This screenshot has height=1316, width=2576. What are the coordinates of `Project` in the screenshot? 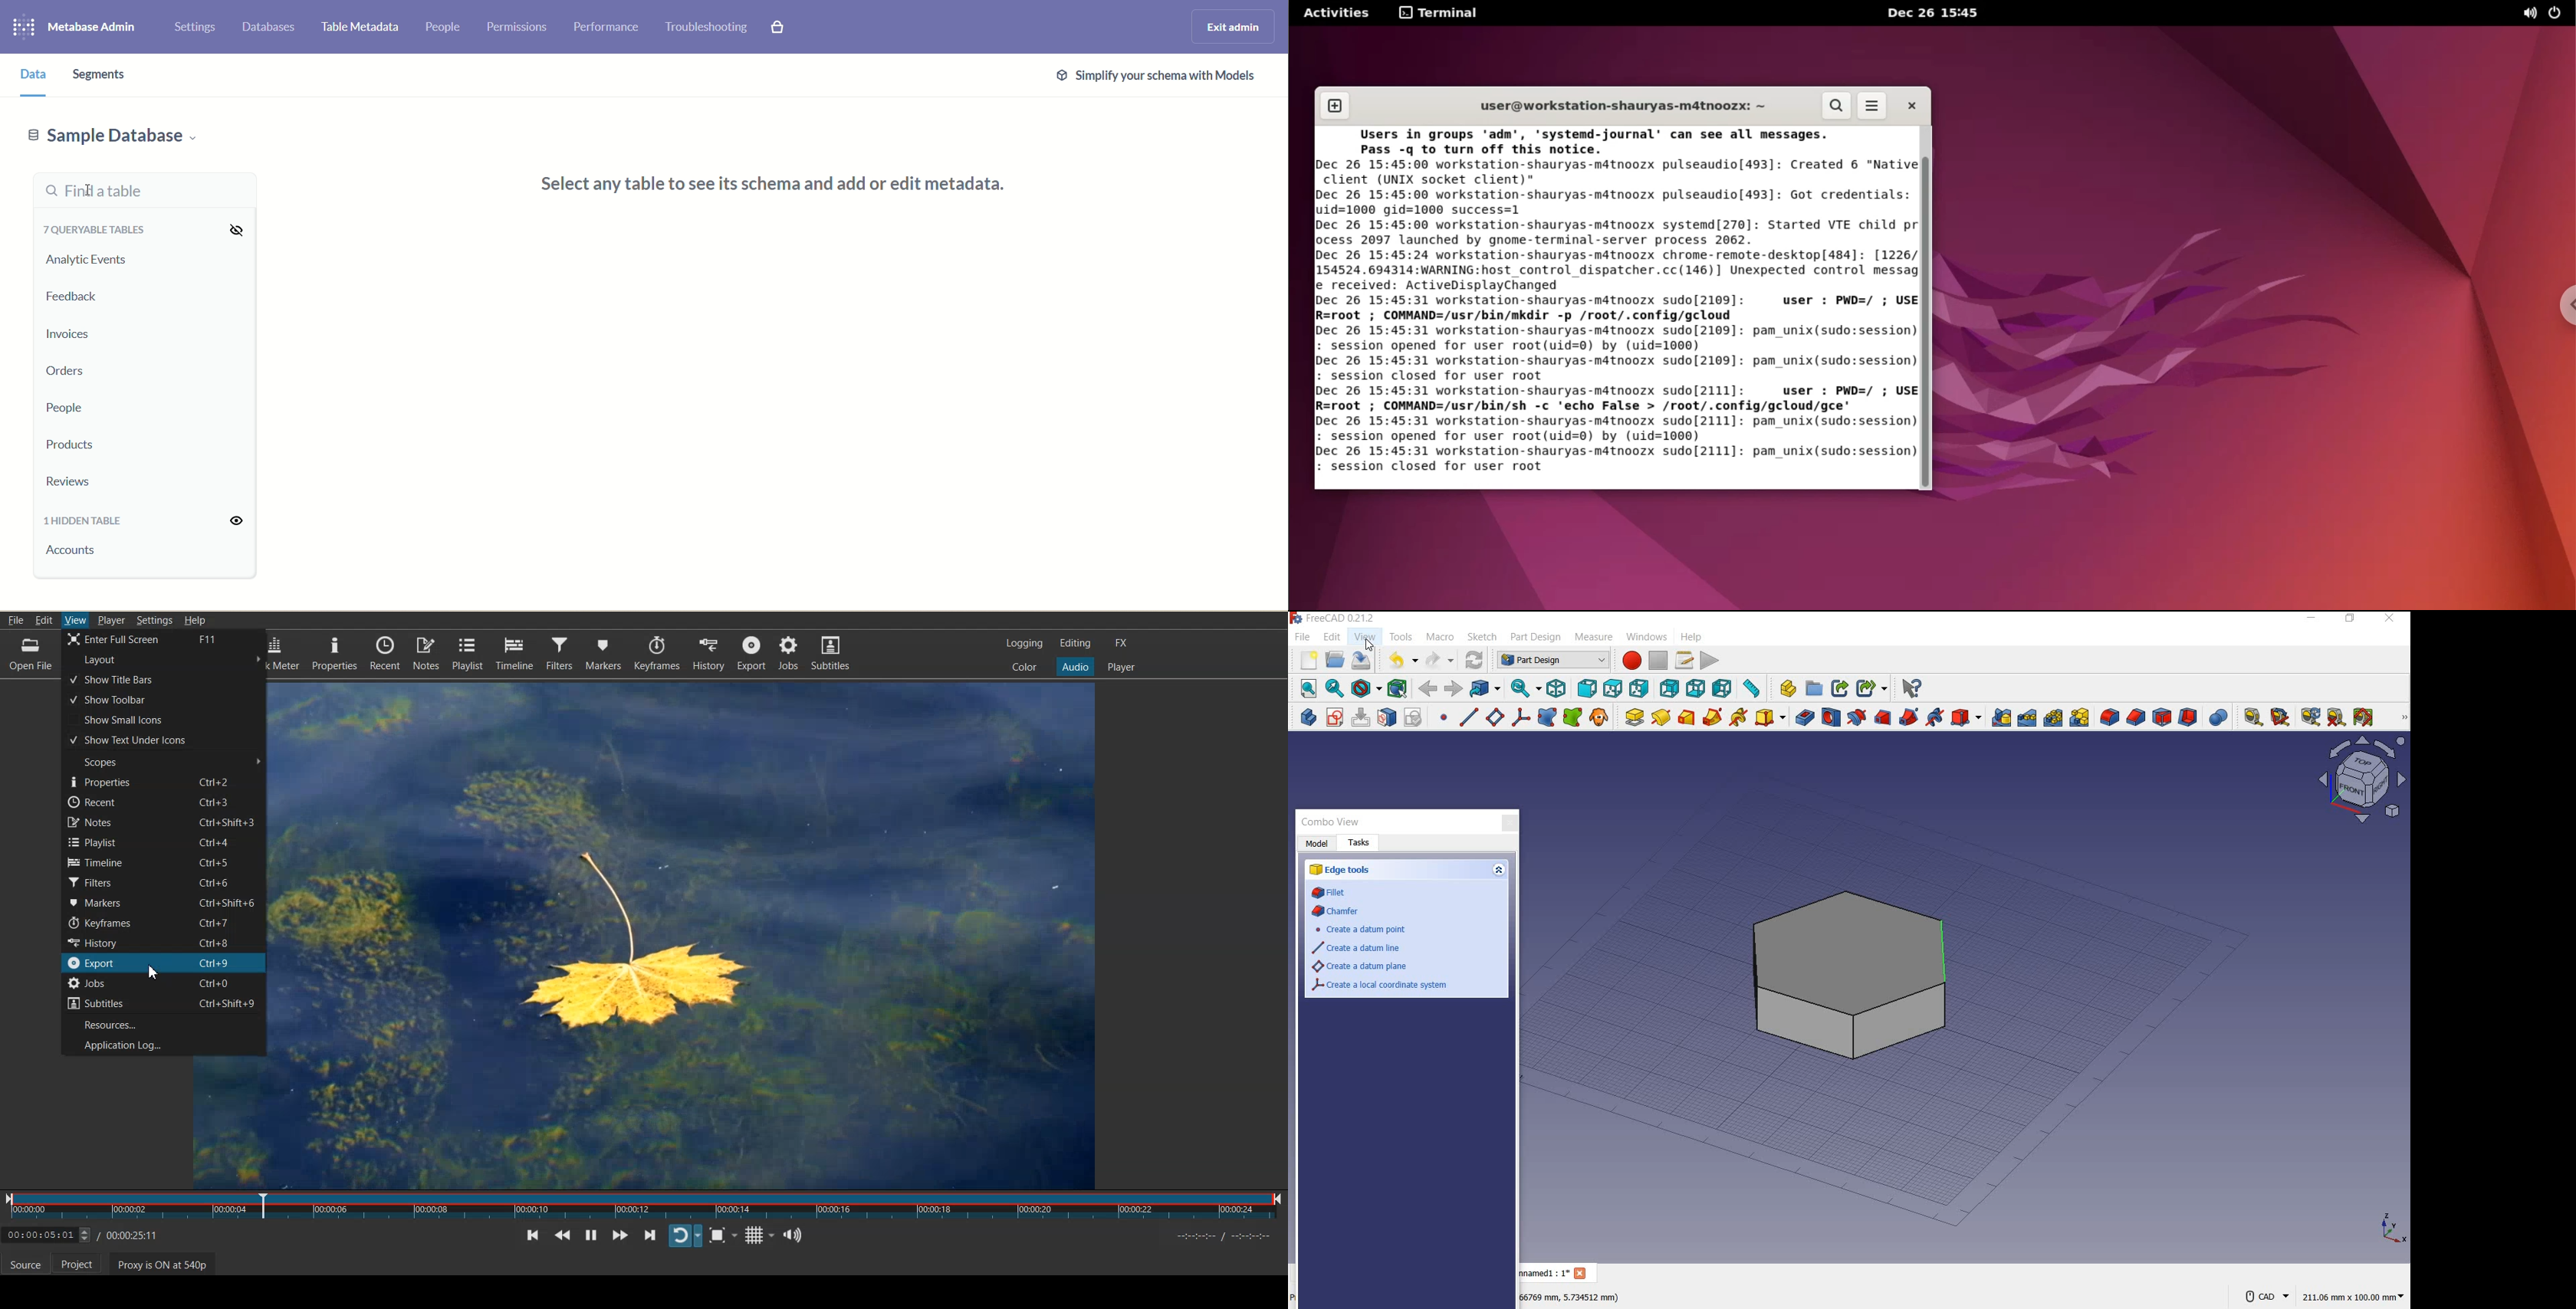 It's located at (80, 1263).